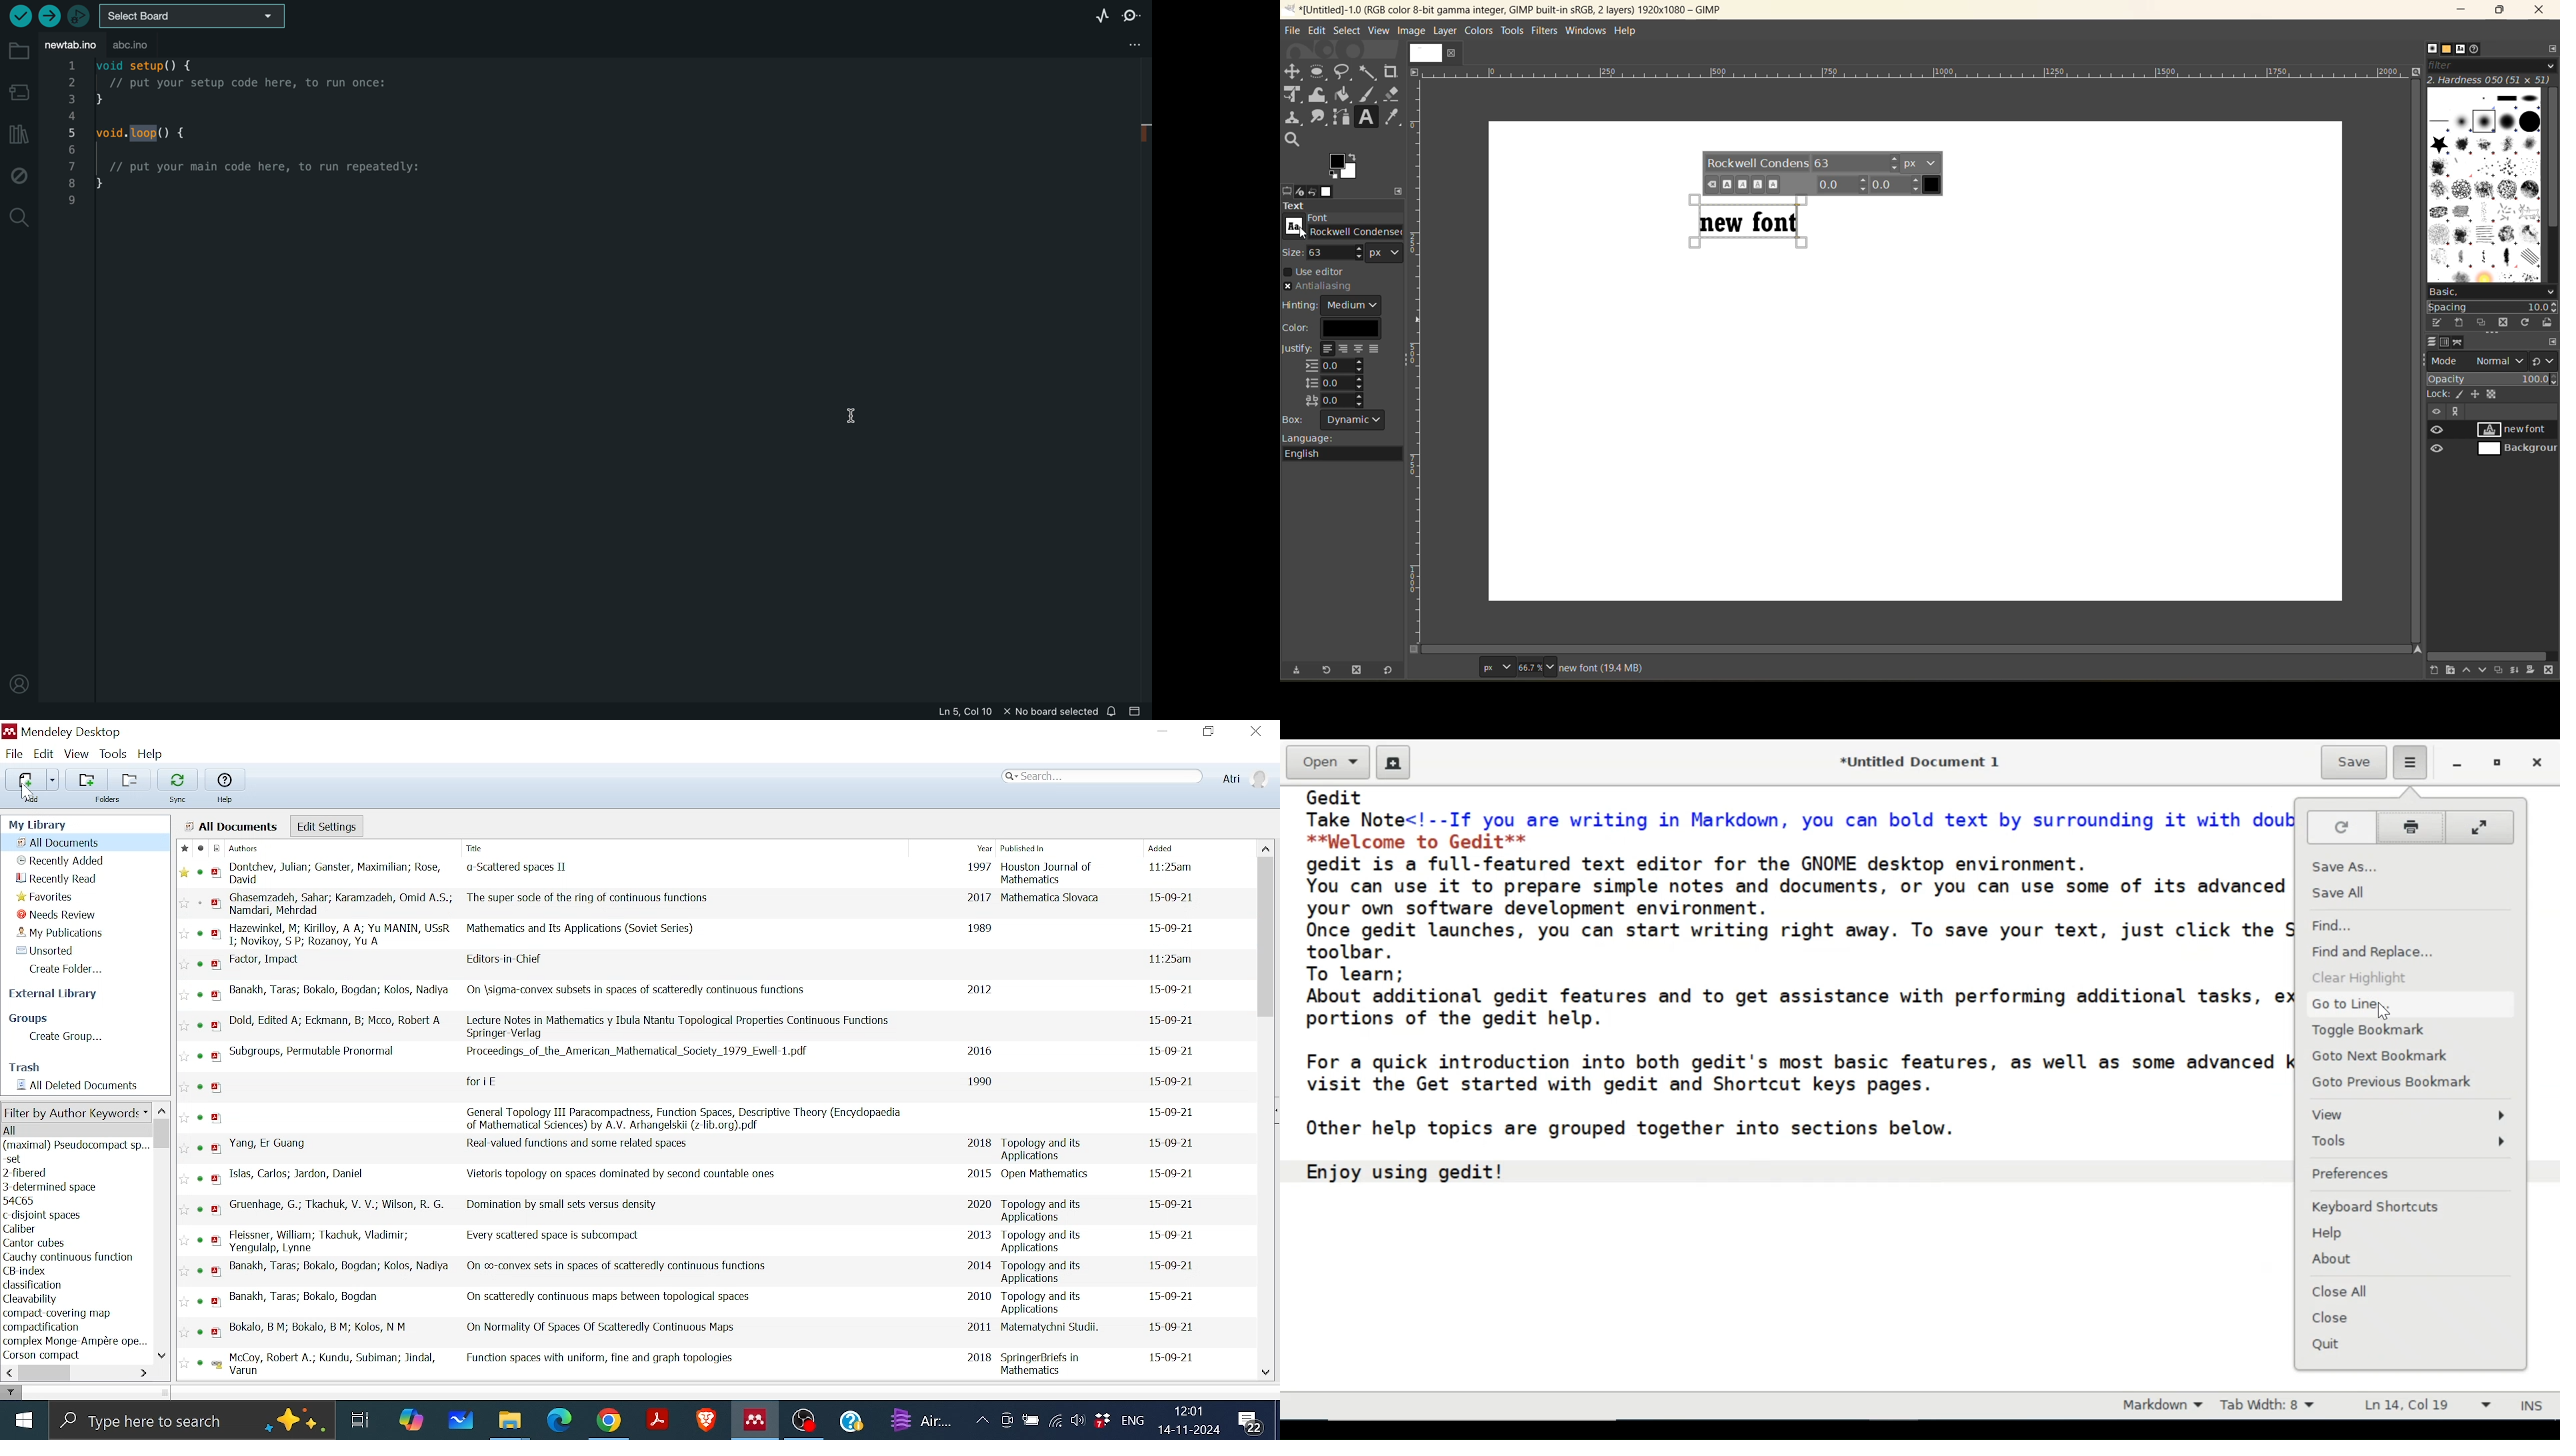 This screenshot has width=2576, height=1456. Describe the element at coordinates (27, 1229) in the screenshot. I see `keyword` at that location.